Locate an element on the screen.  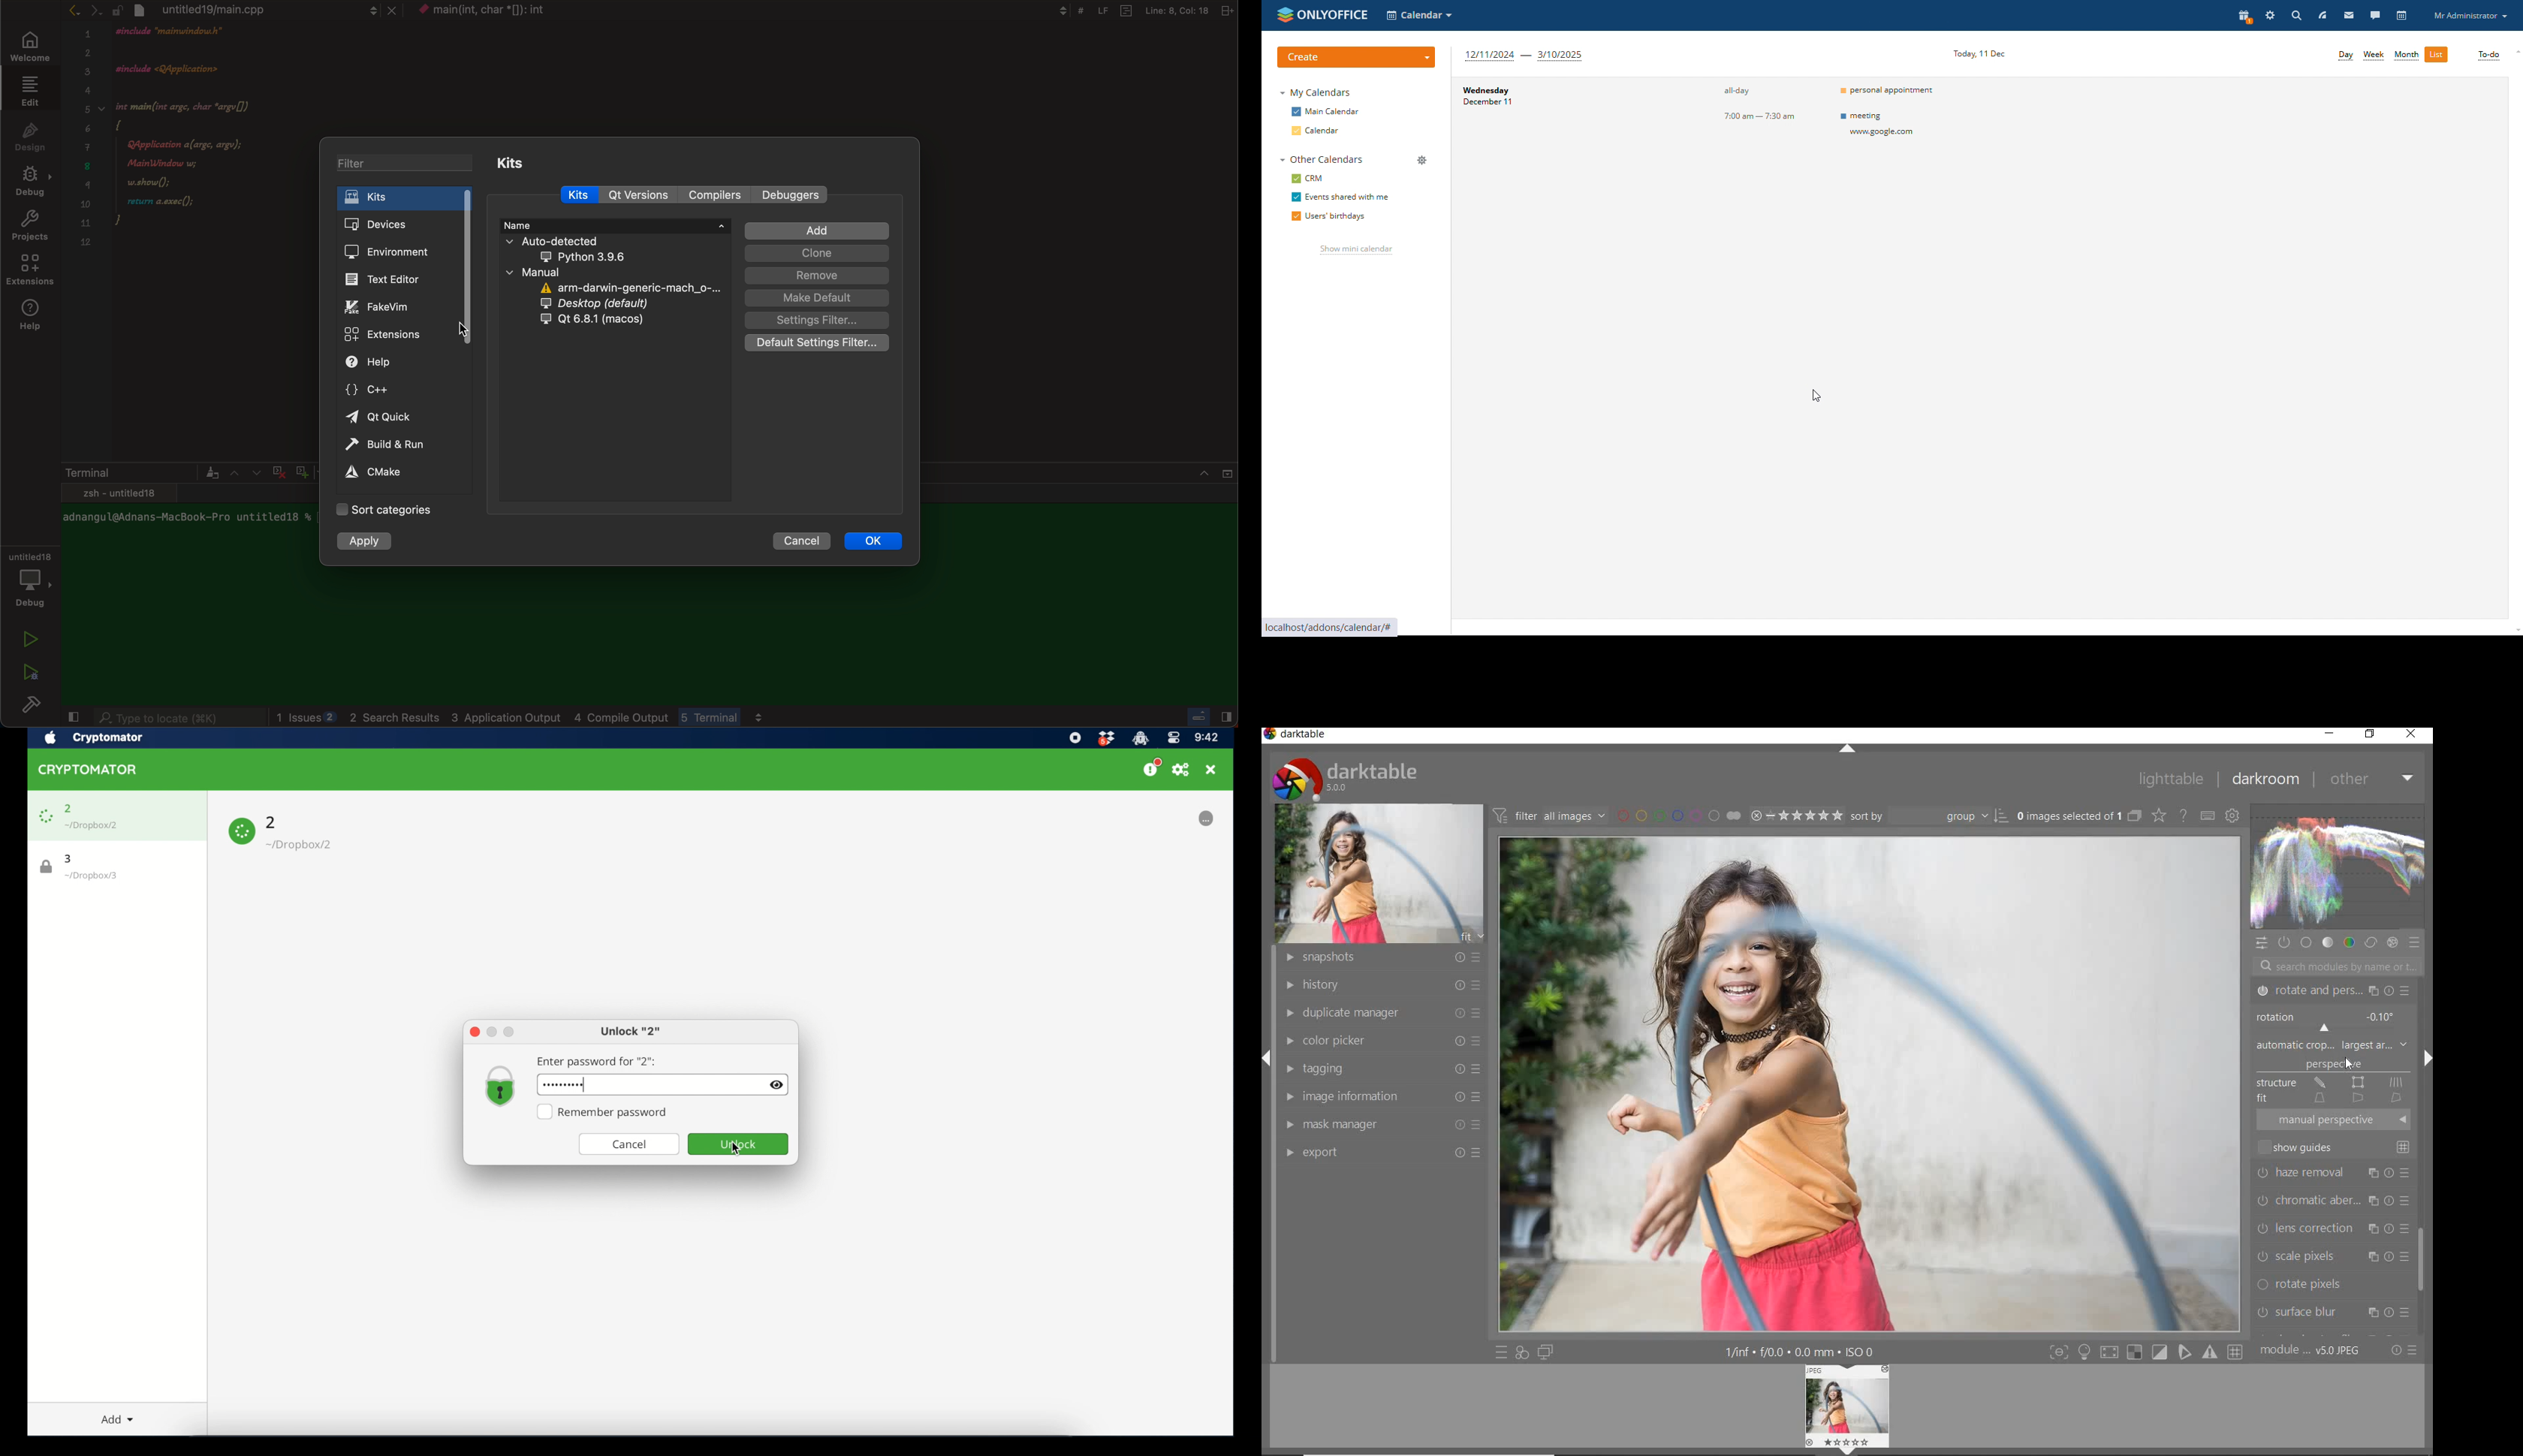
code is located at coordinates (205, 148).